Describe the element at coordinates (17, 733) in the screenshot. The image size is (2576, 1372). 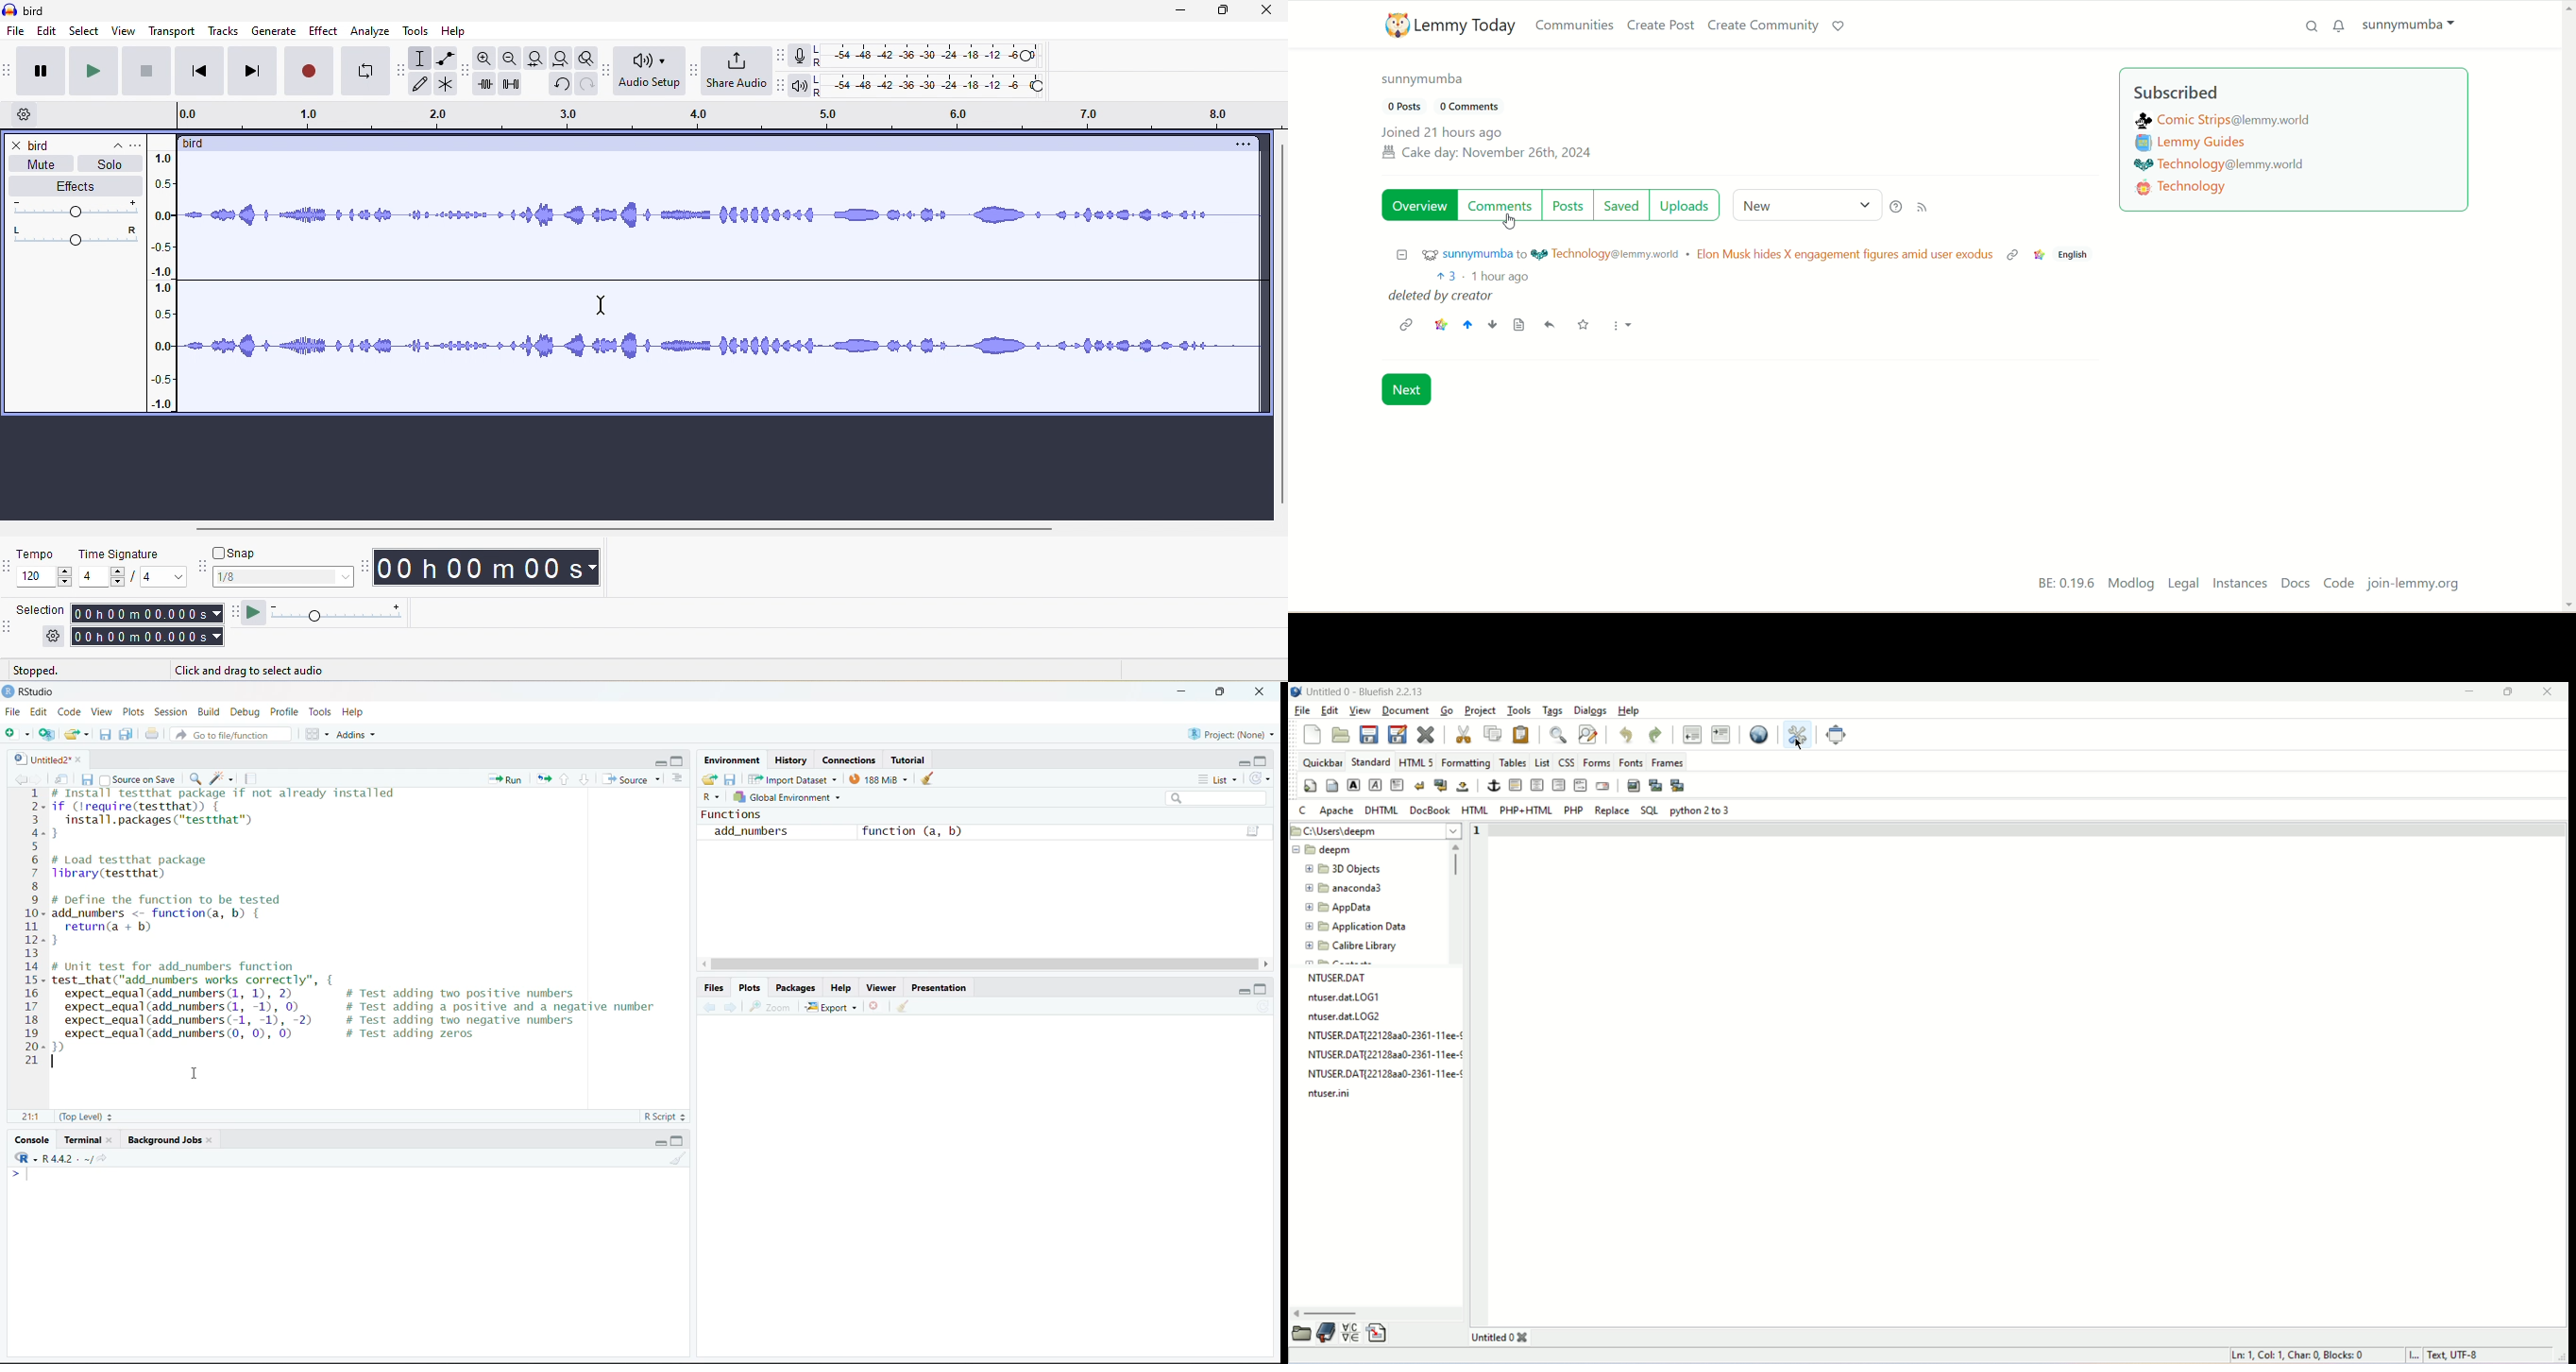
I see `new file` at that location.